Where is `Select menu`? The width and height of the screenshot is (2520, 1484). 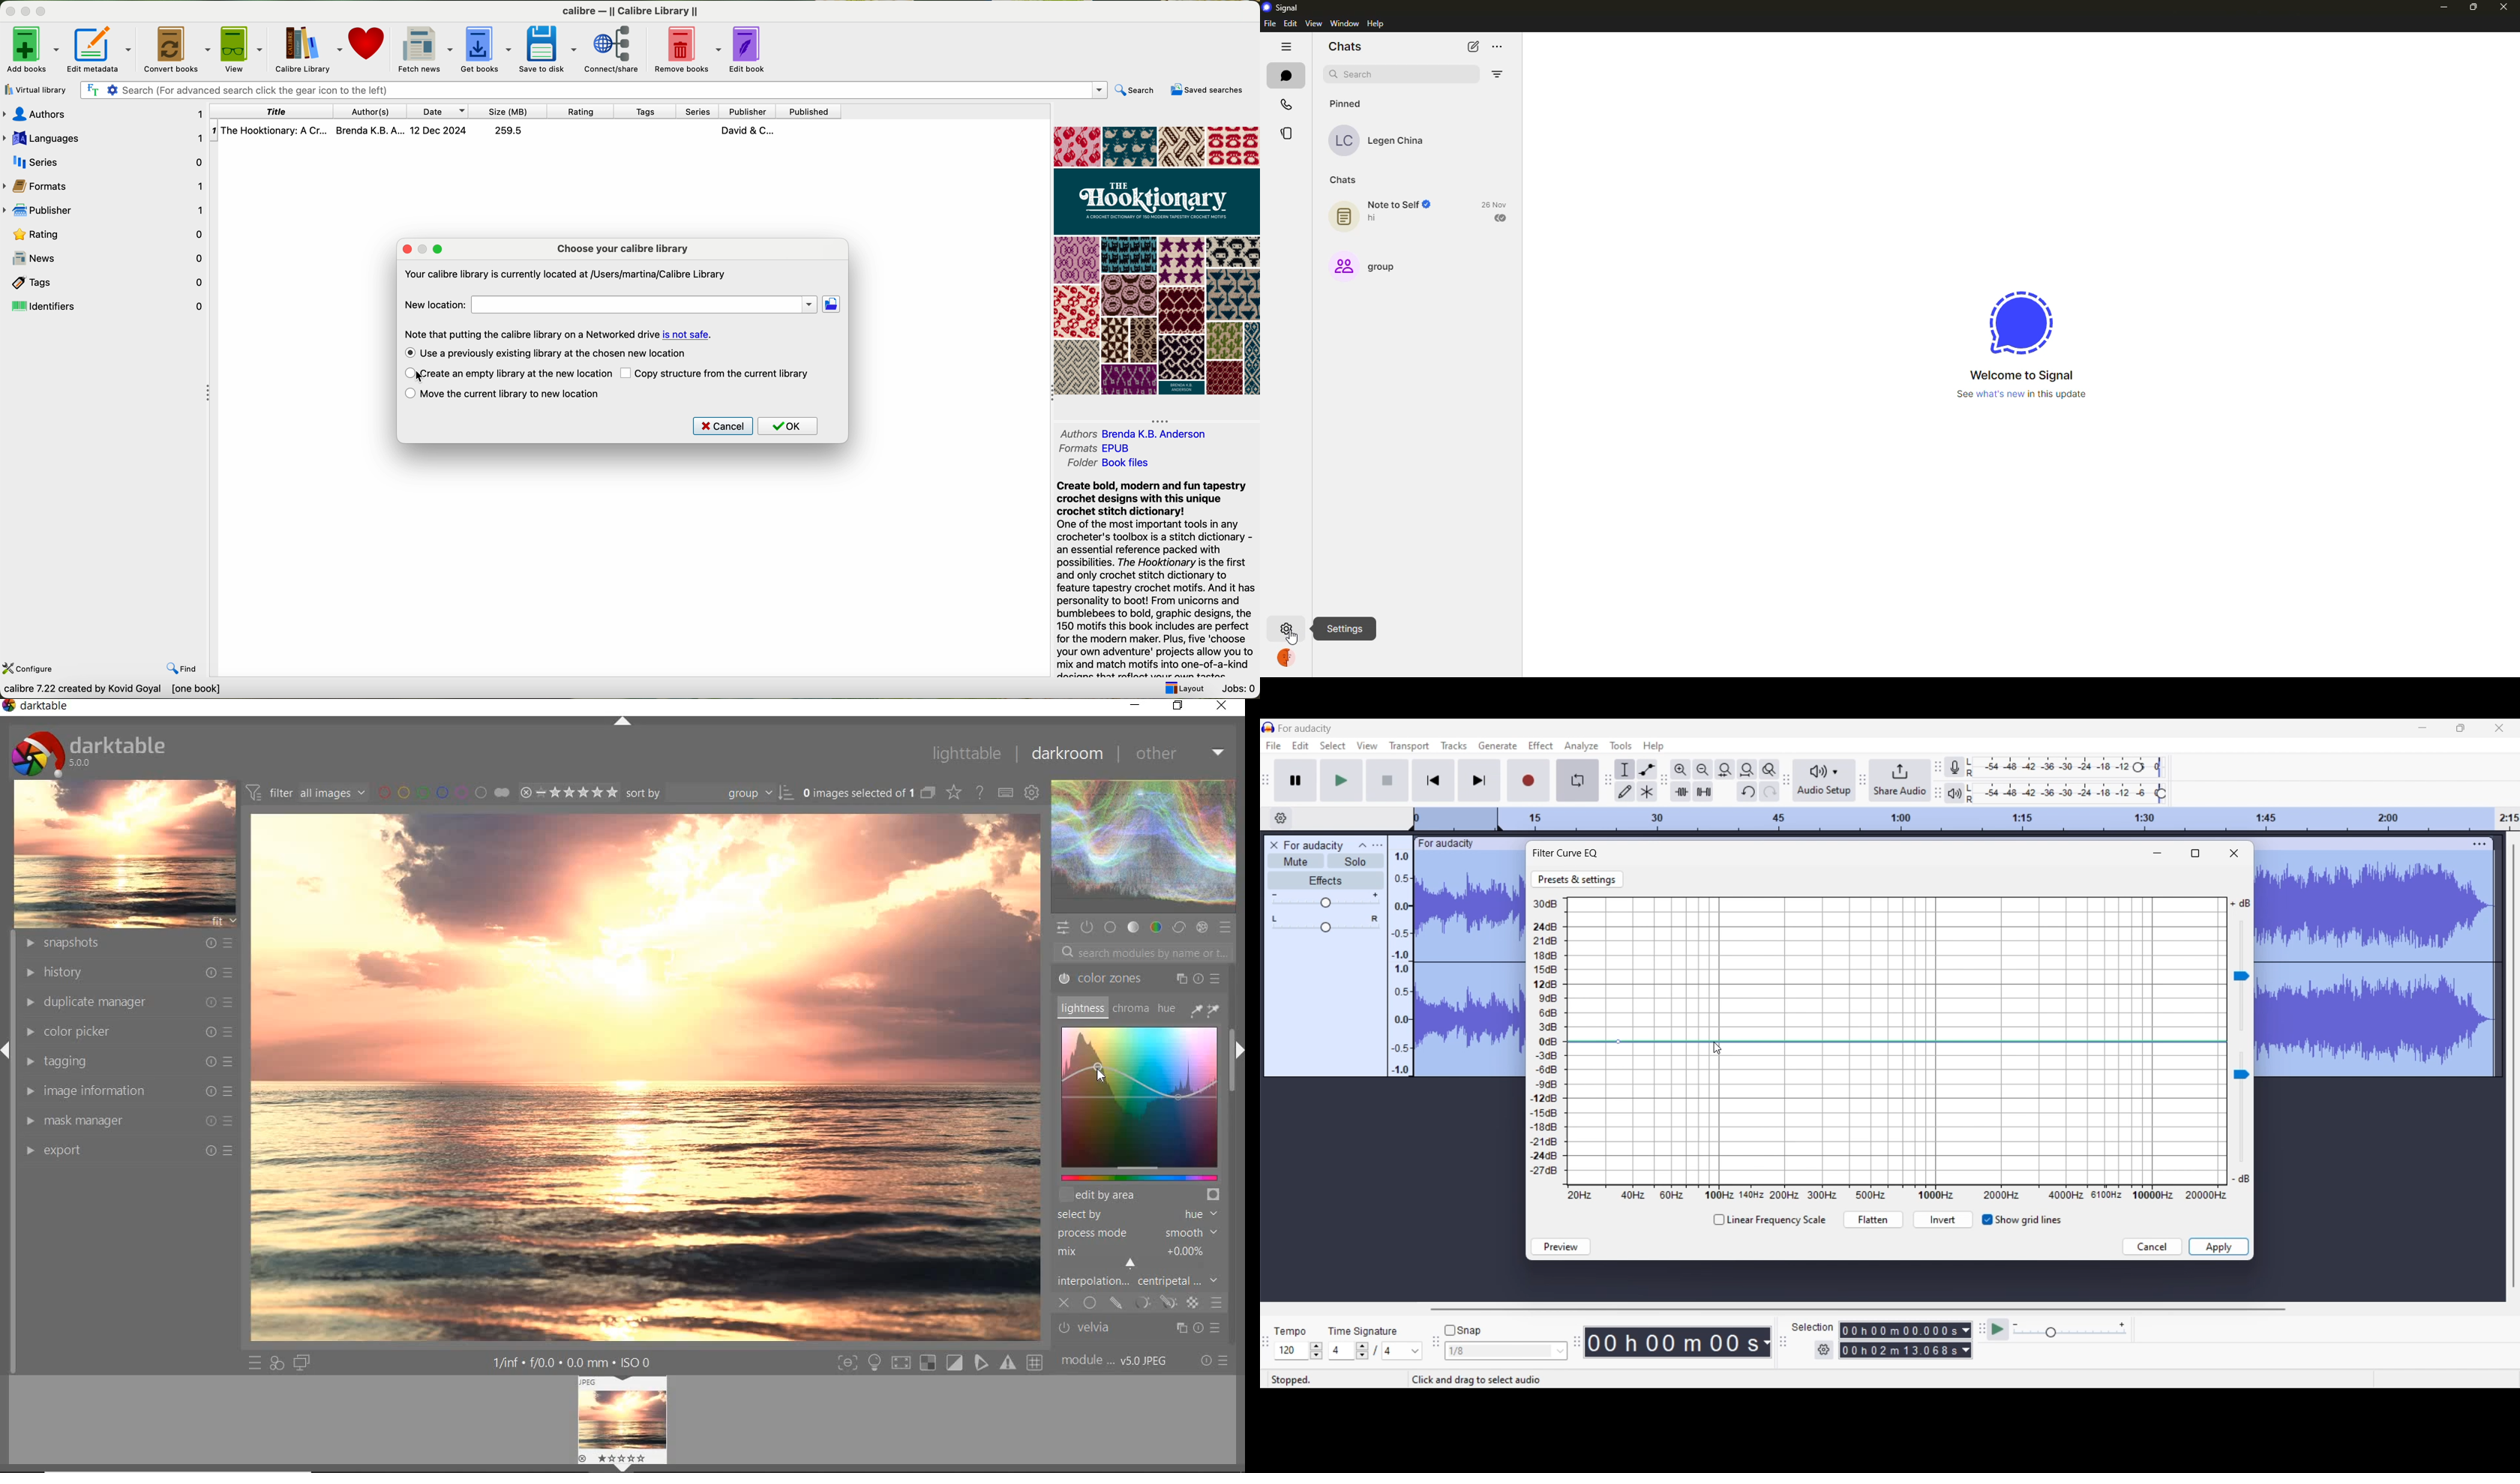 Select menu is located at coordinates (1333, 746).